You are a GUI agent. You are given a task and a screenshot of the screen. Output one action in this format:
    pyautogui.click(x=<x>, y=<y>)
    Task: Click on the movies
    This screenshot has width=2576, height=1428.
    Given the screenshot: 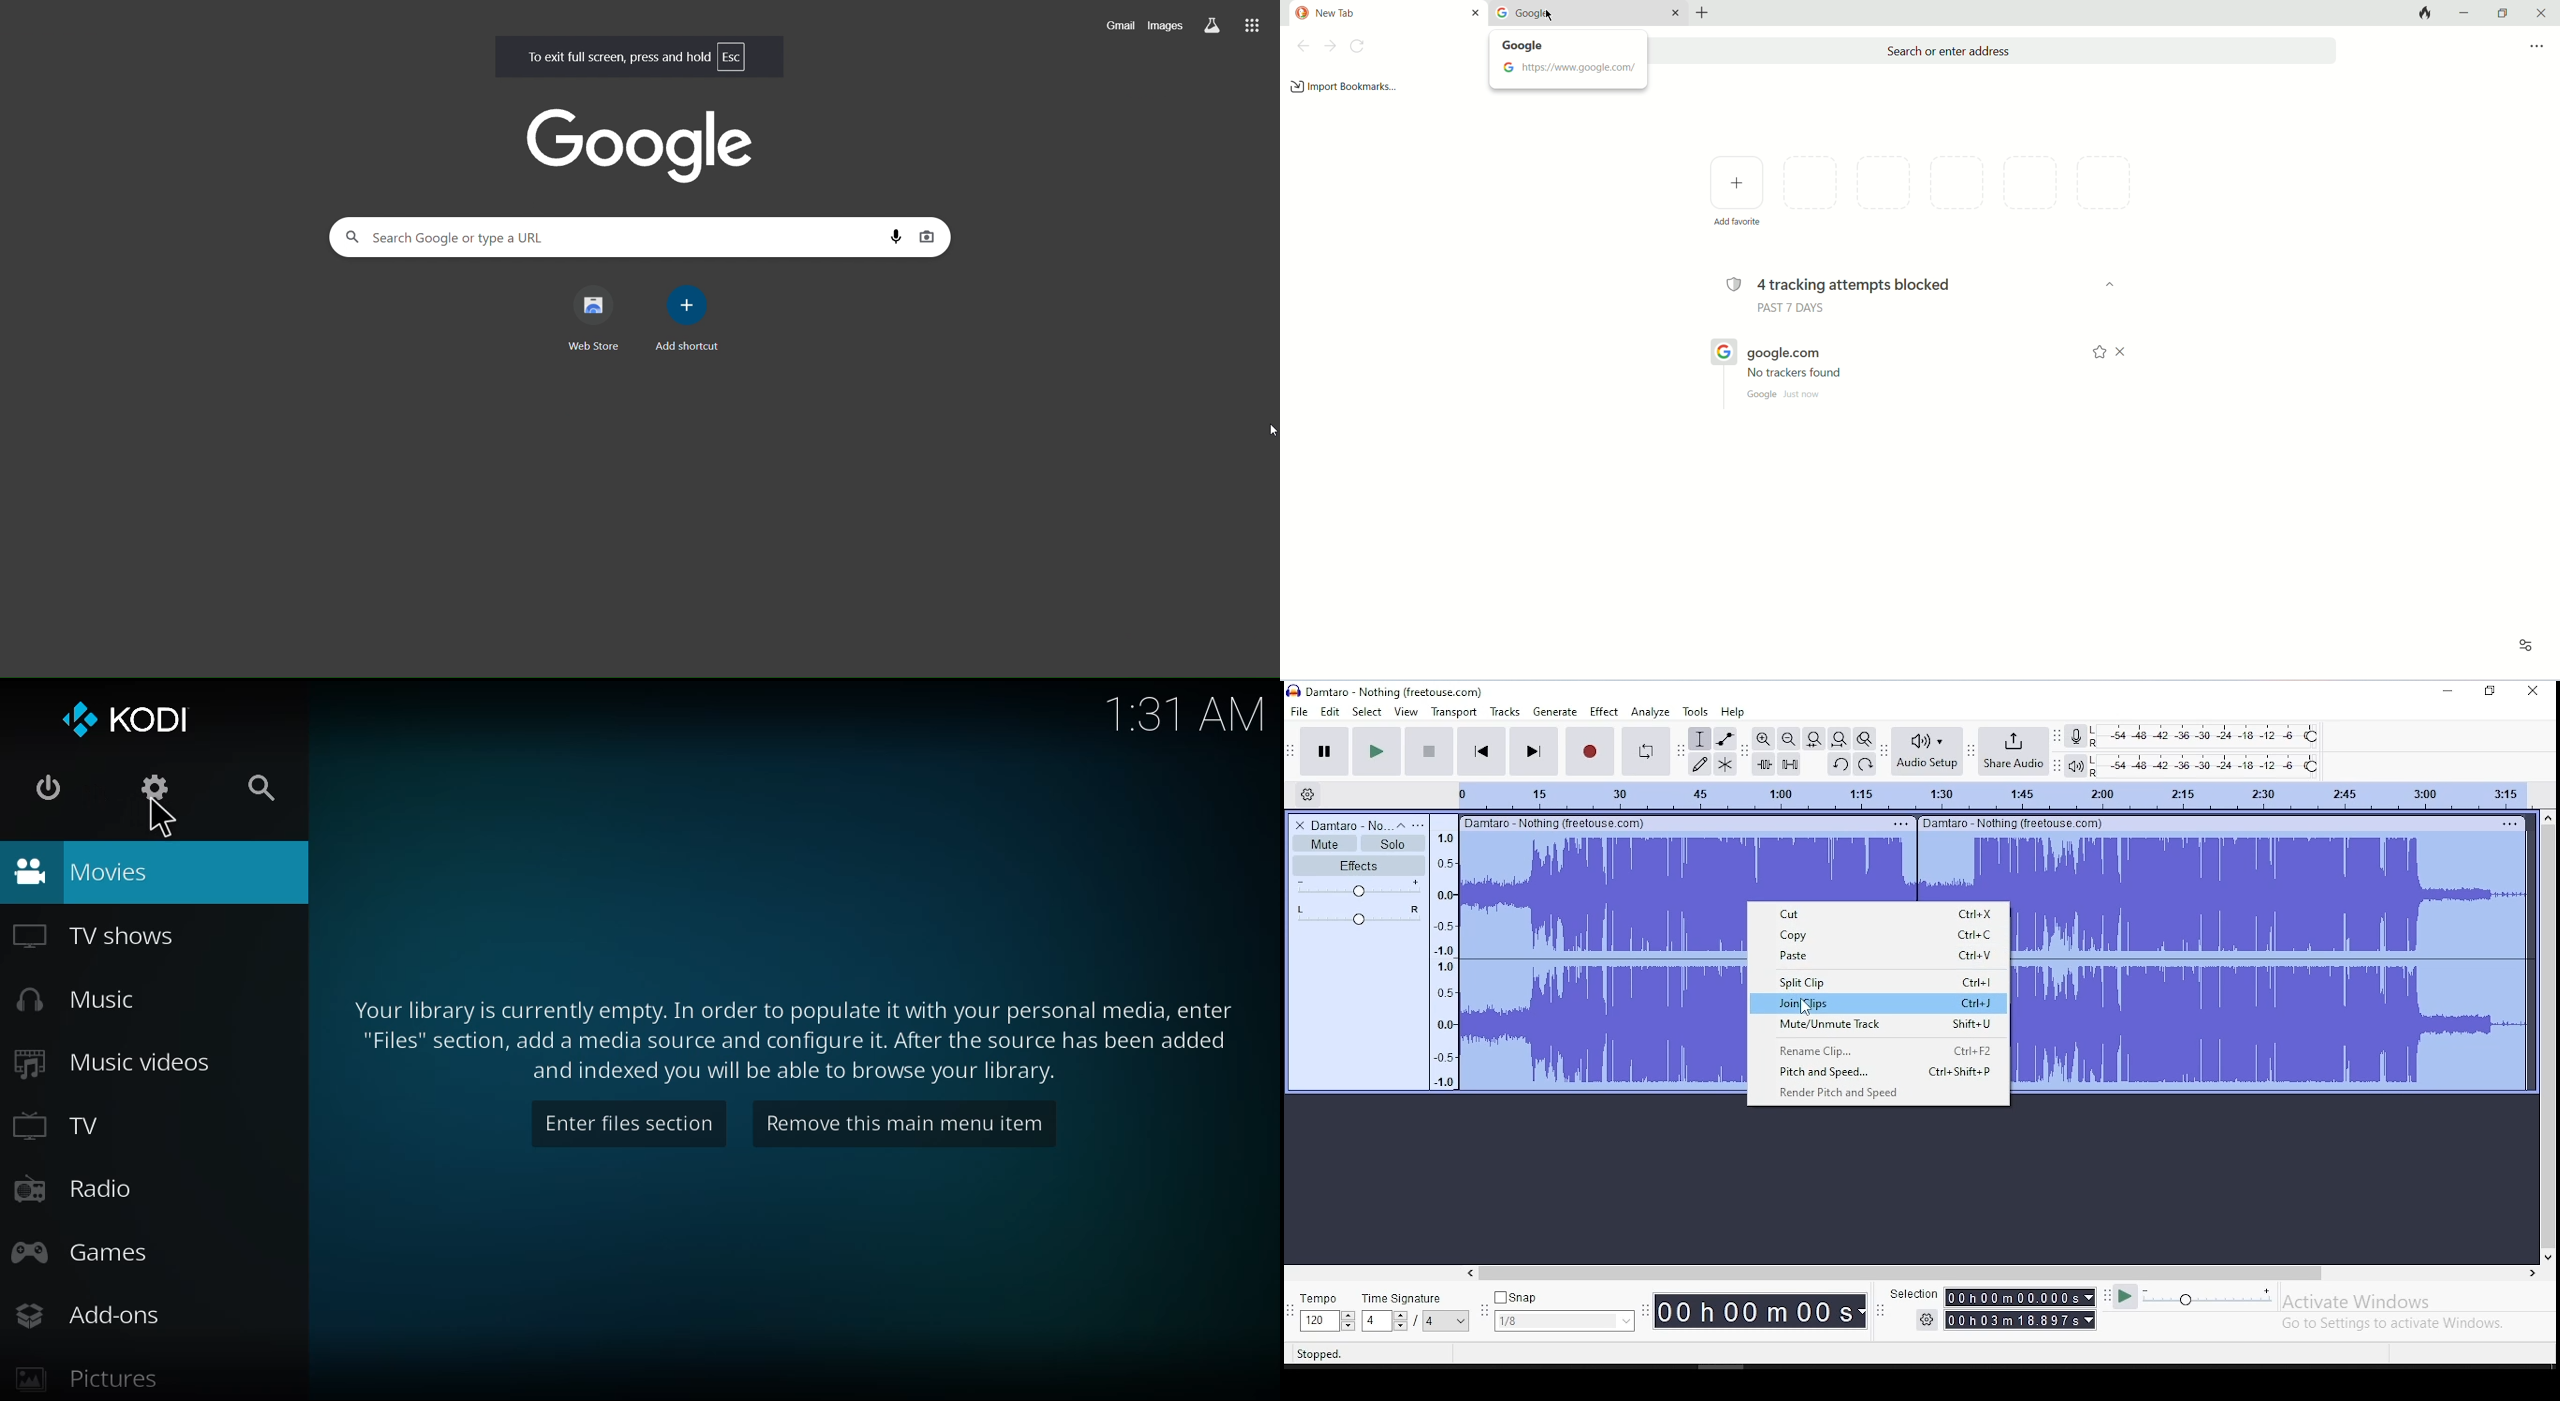 What is the action you would take?
    pyautogui.click(x=82, y=871)
    